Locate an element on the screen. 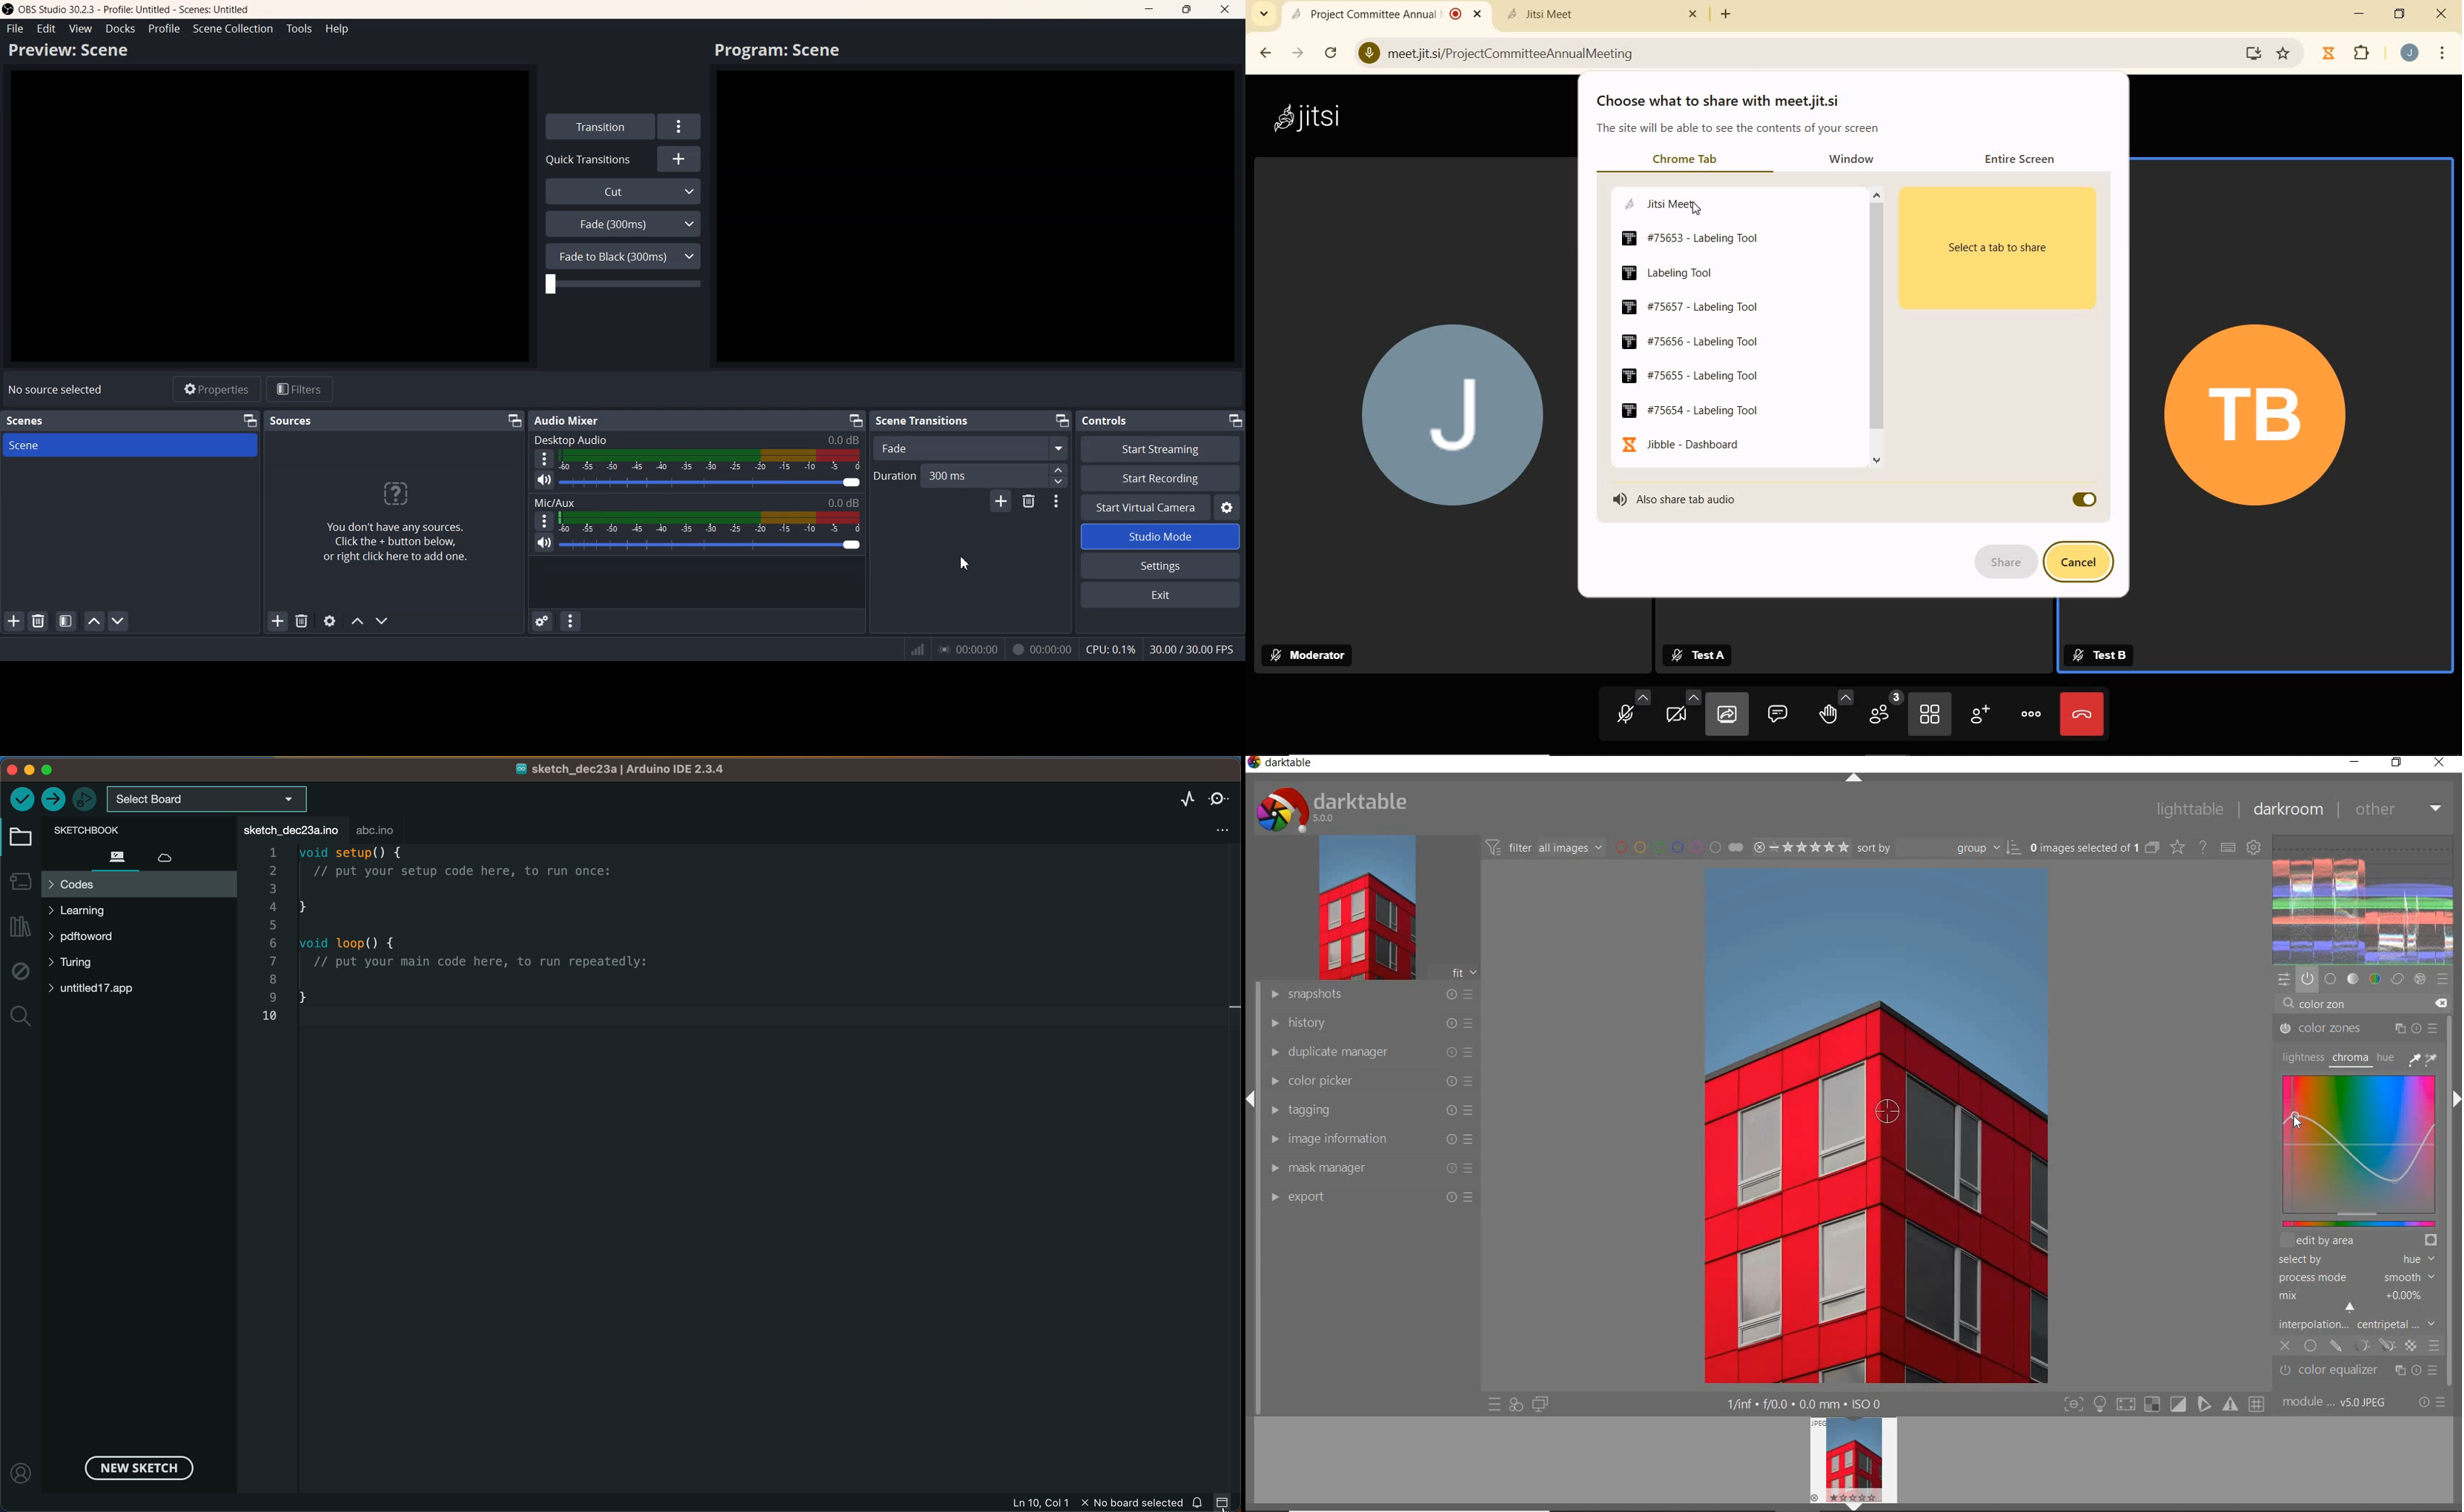 The height and width of the screenshot is (1512, 2464). quick access for applying any of your styles is located at coordinates (1516, 1404).